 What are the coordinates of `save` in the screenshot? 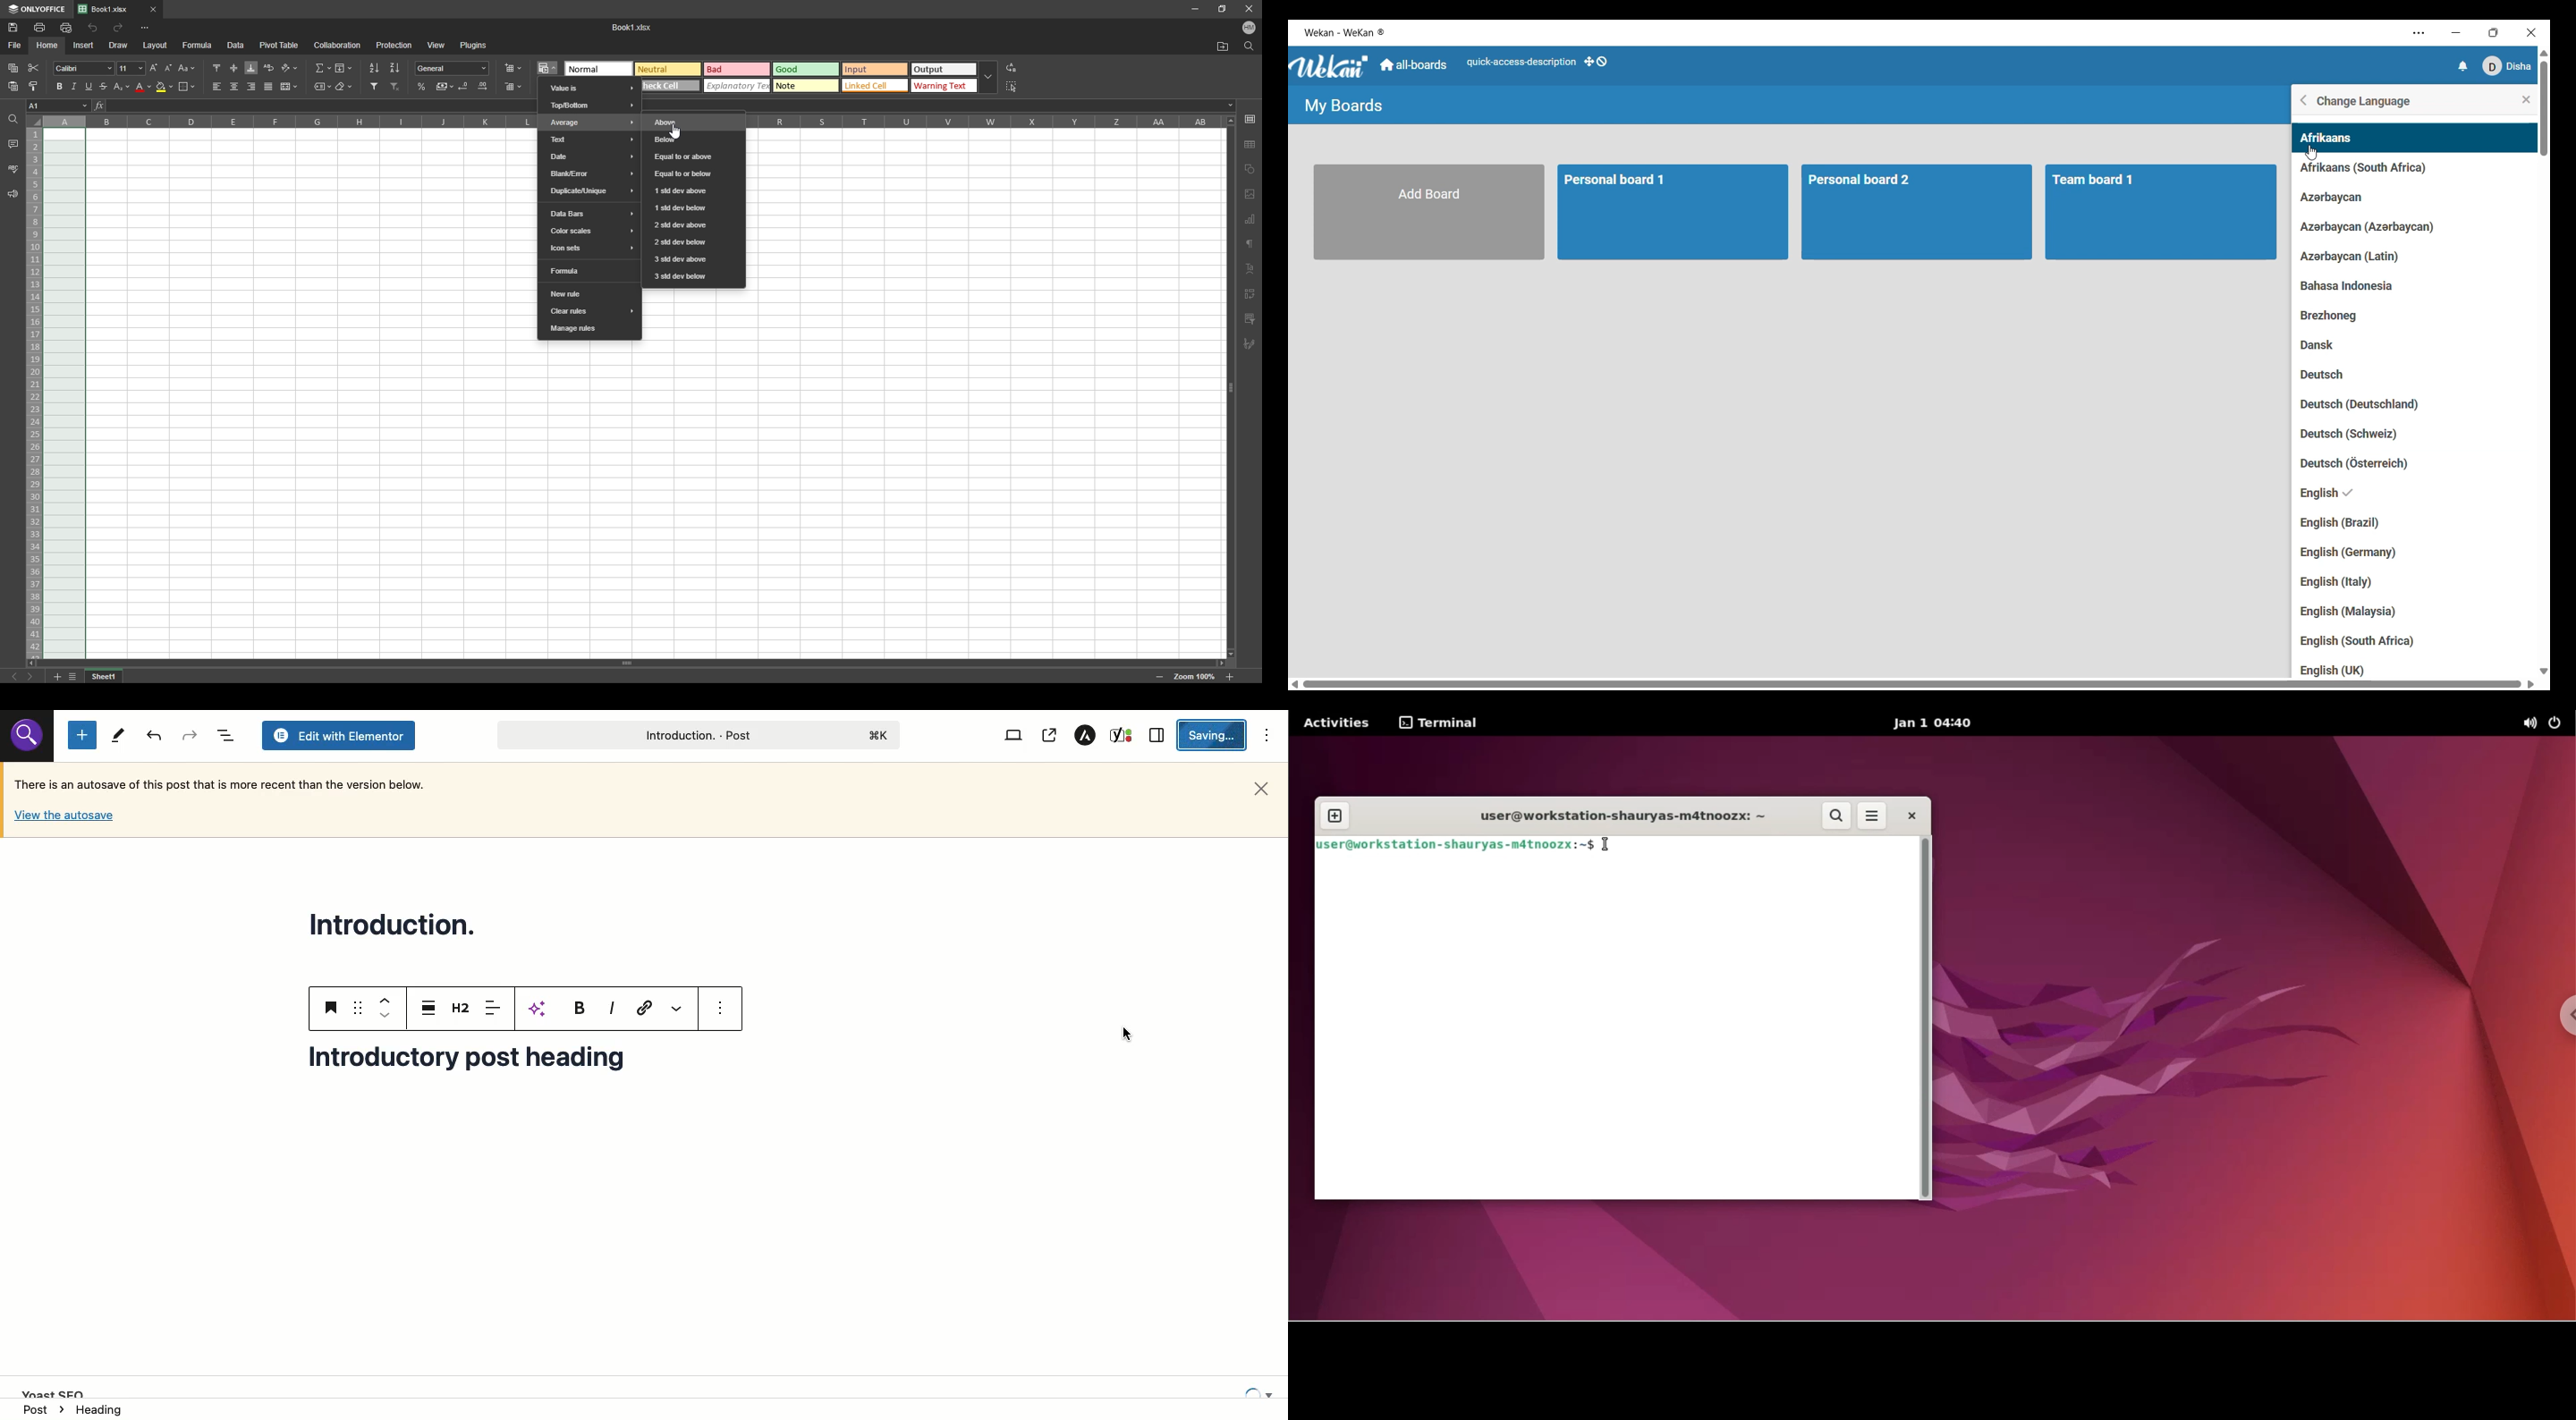 It's located at (14, 27).